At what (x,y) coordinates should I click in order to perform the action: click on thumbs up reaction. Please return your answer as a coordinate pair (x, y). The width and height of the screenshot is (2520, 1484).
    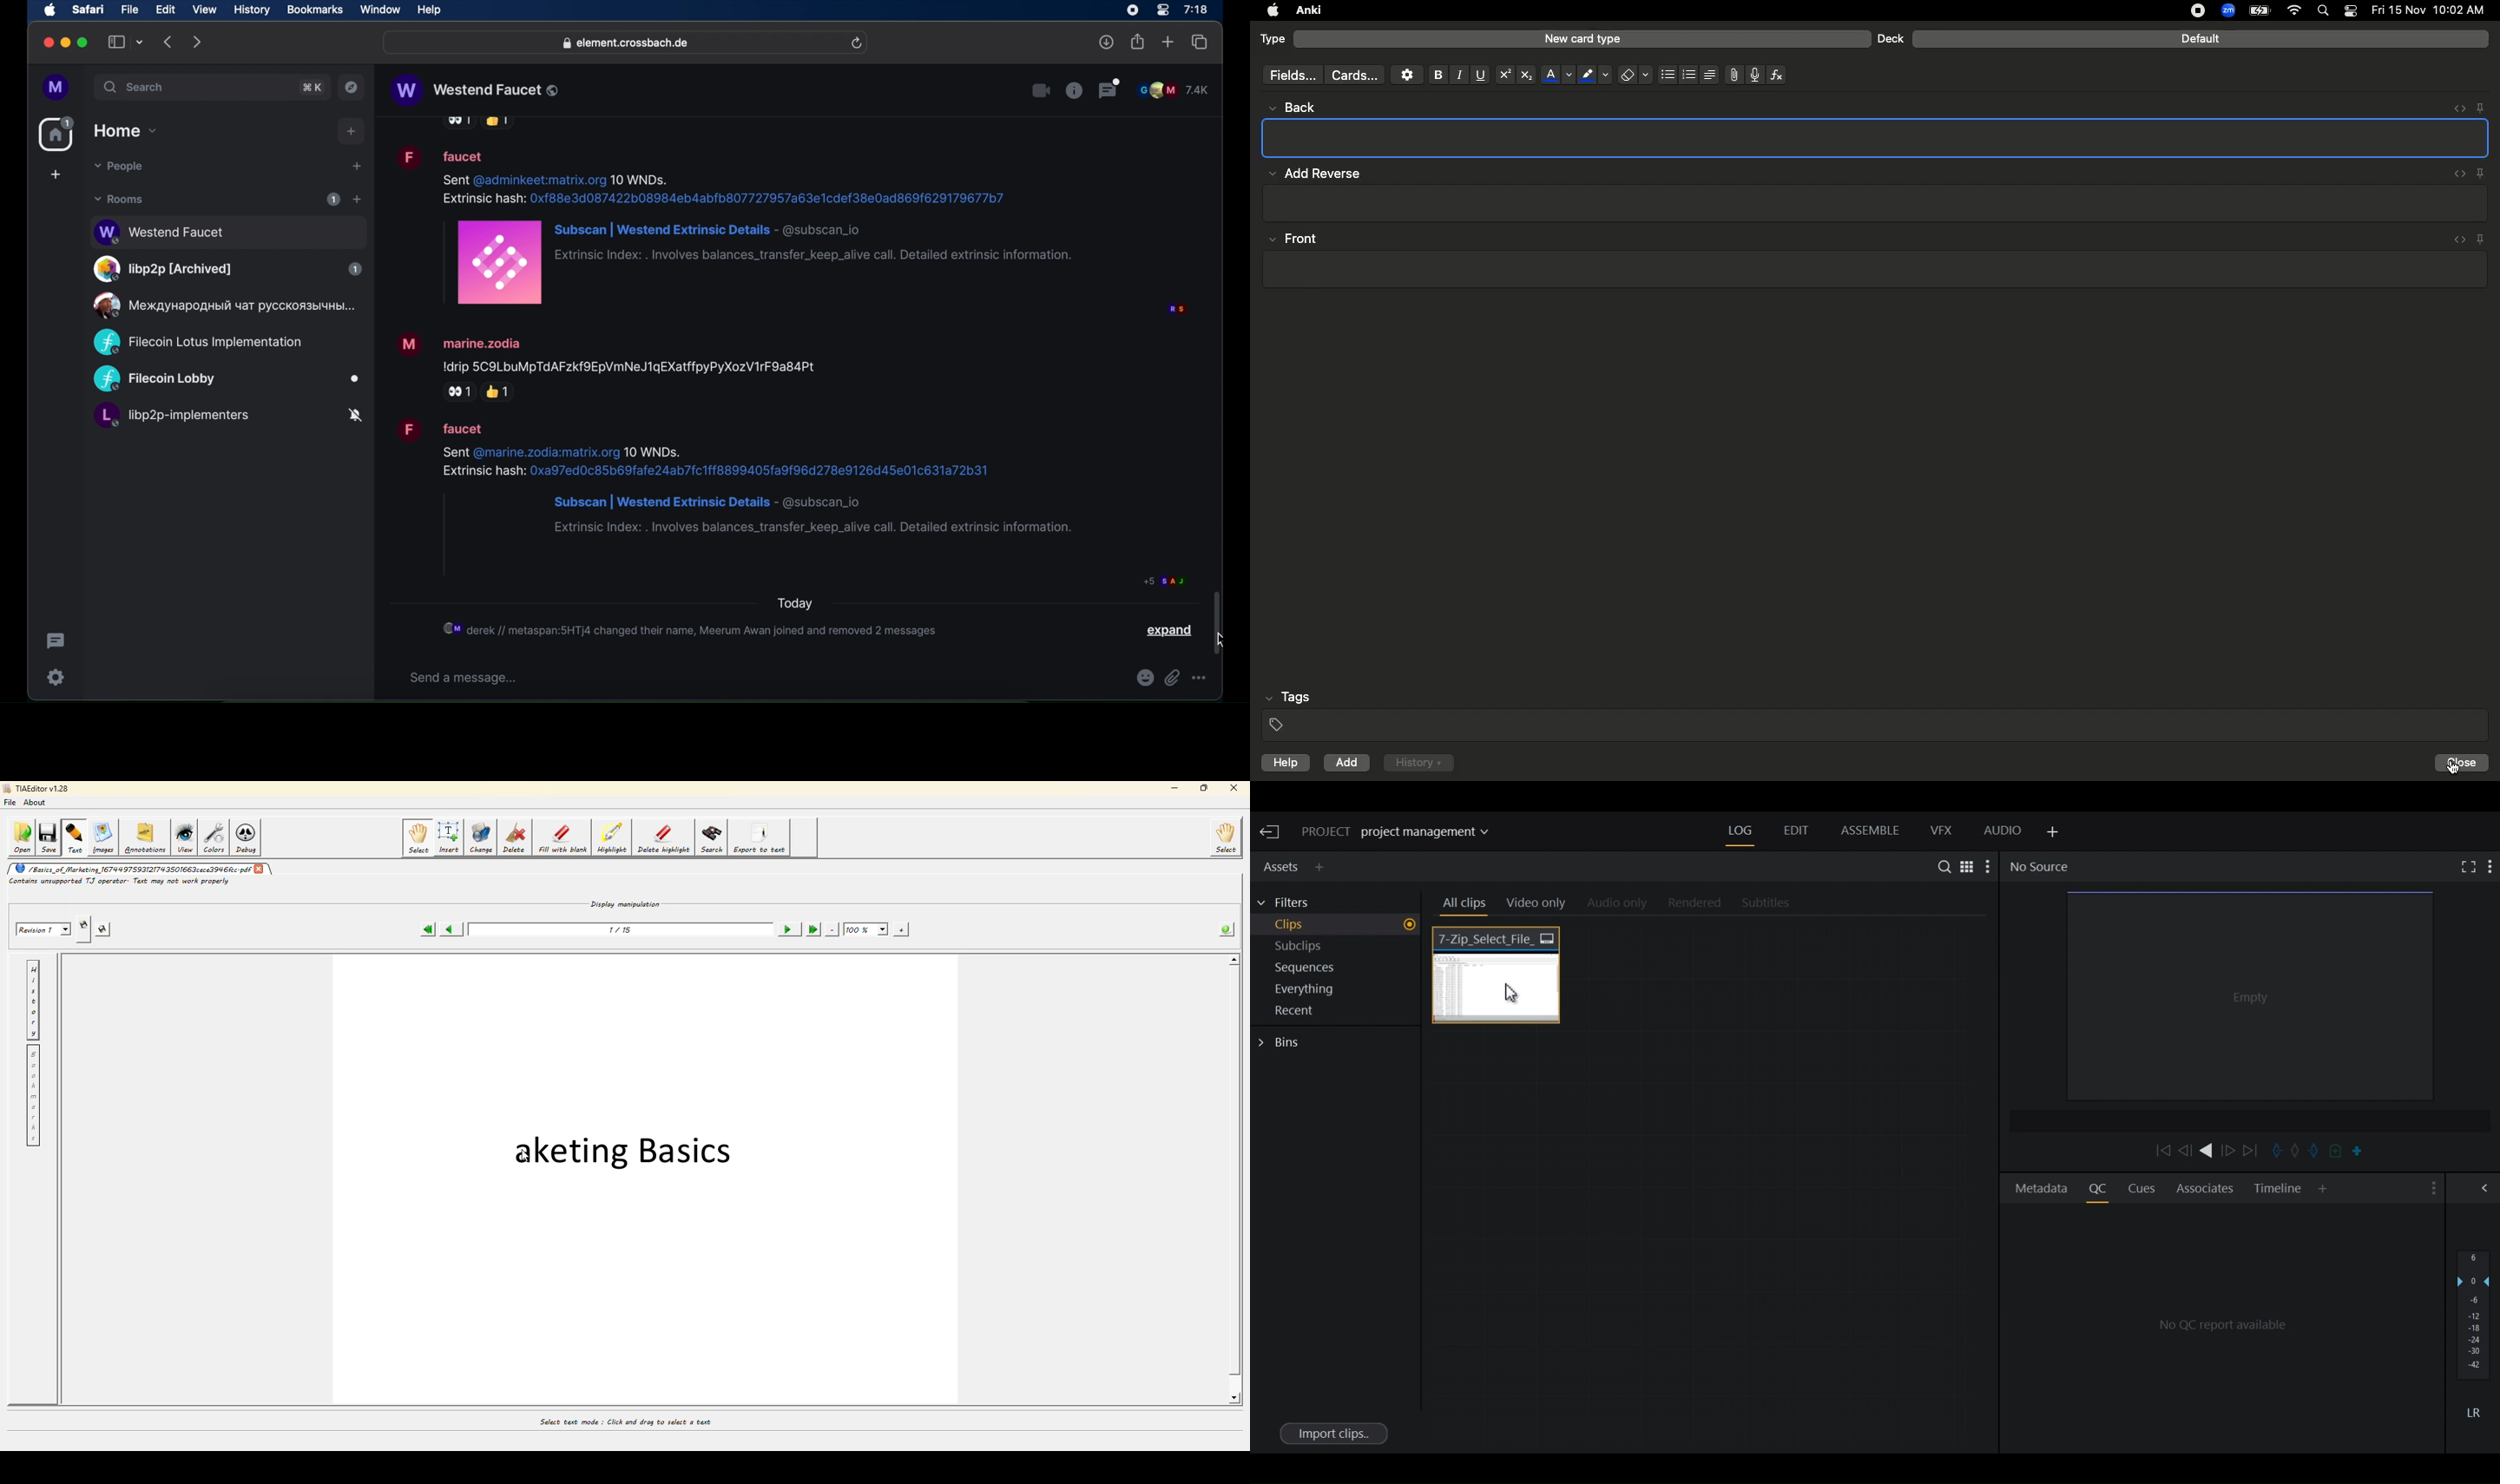
    Looking at the image, I should click on (499, 391).